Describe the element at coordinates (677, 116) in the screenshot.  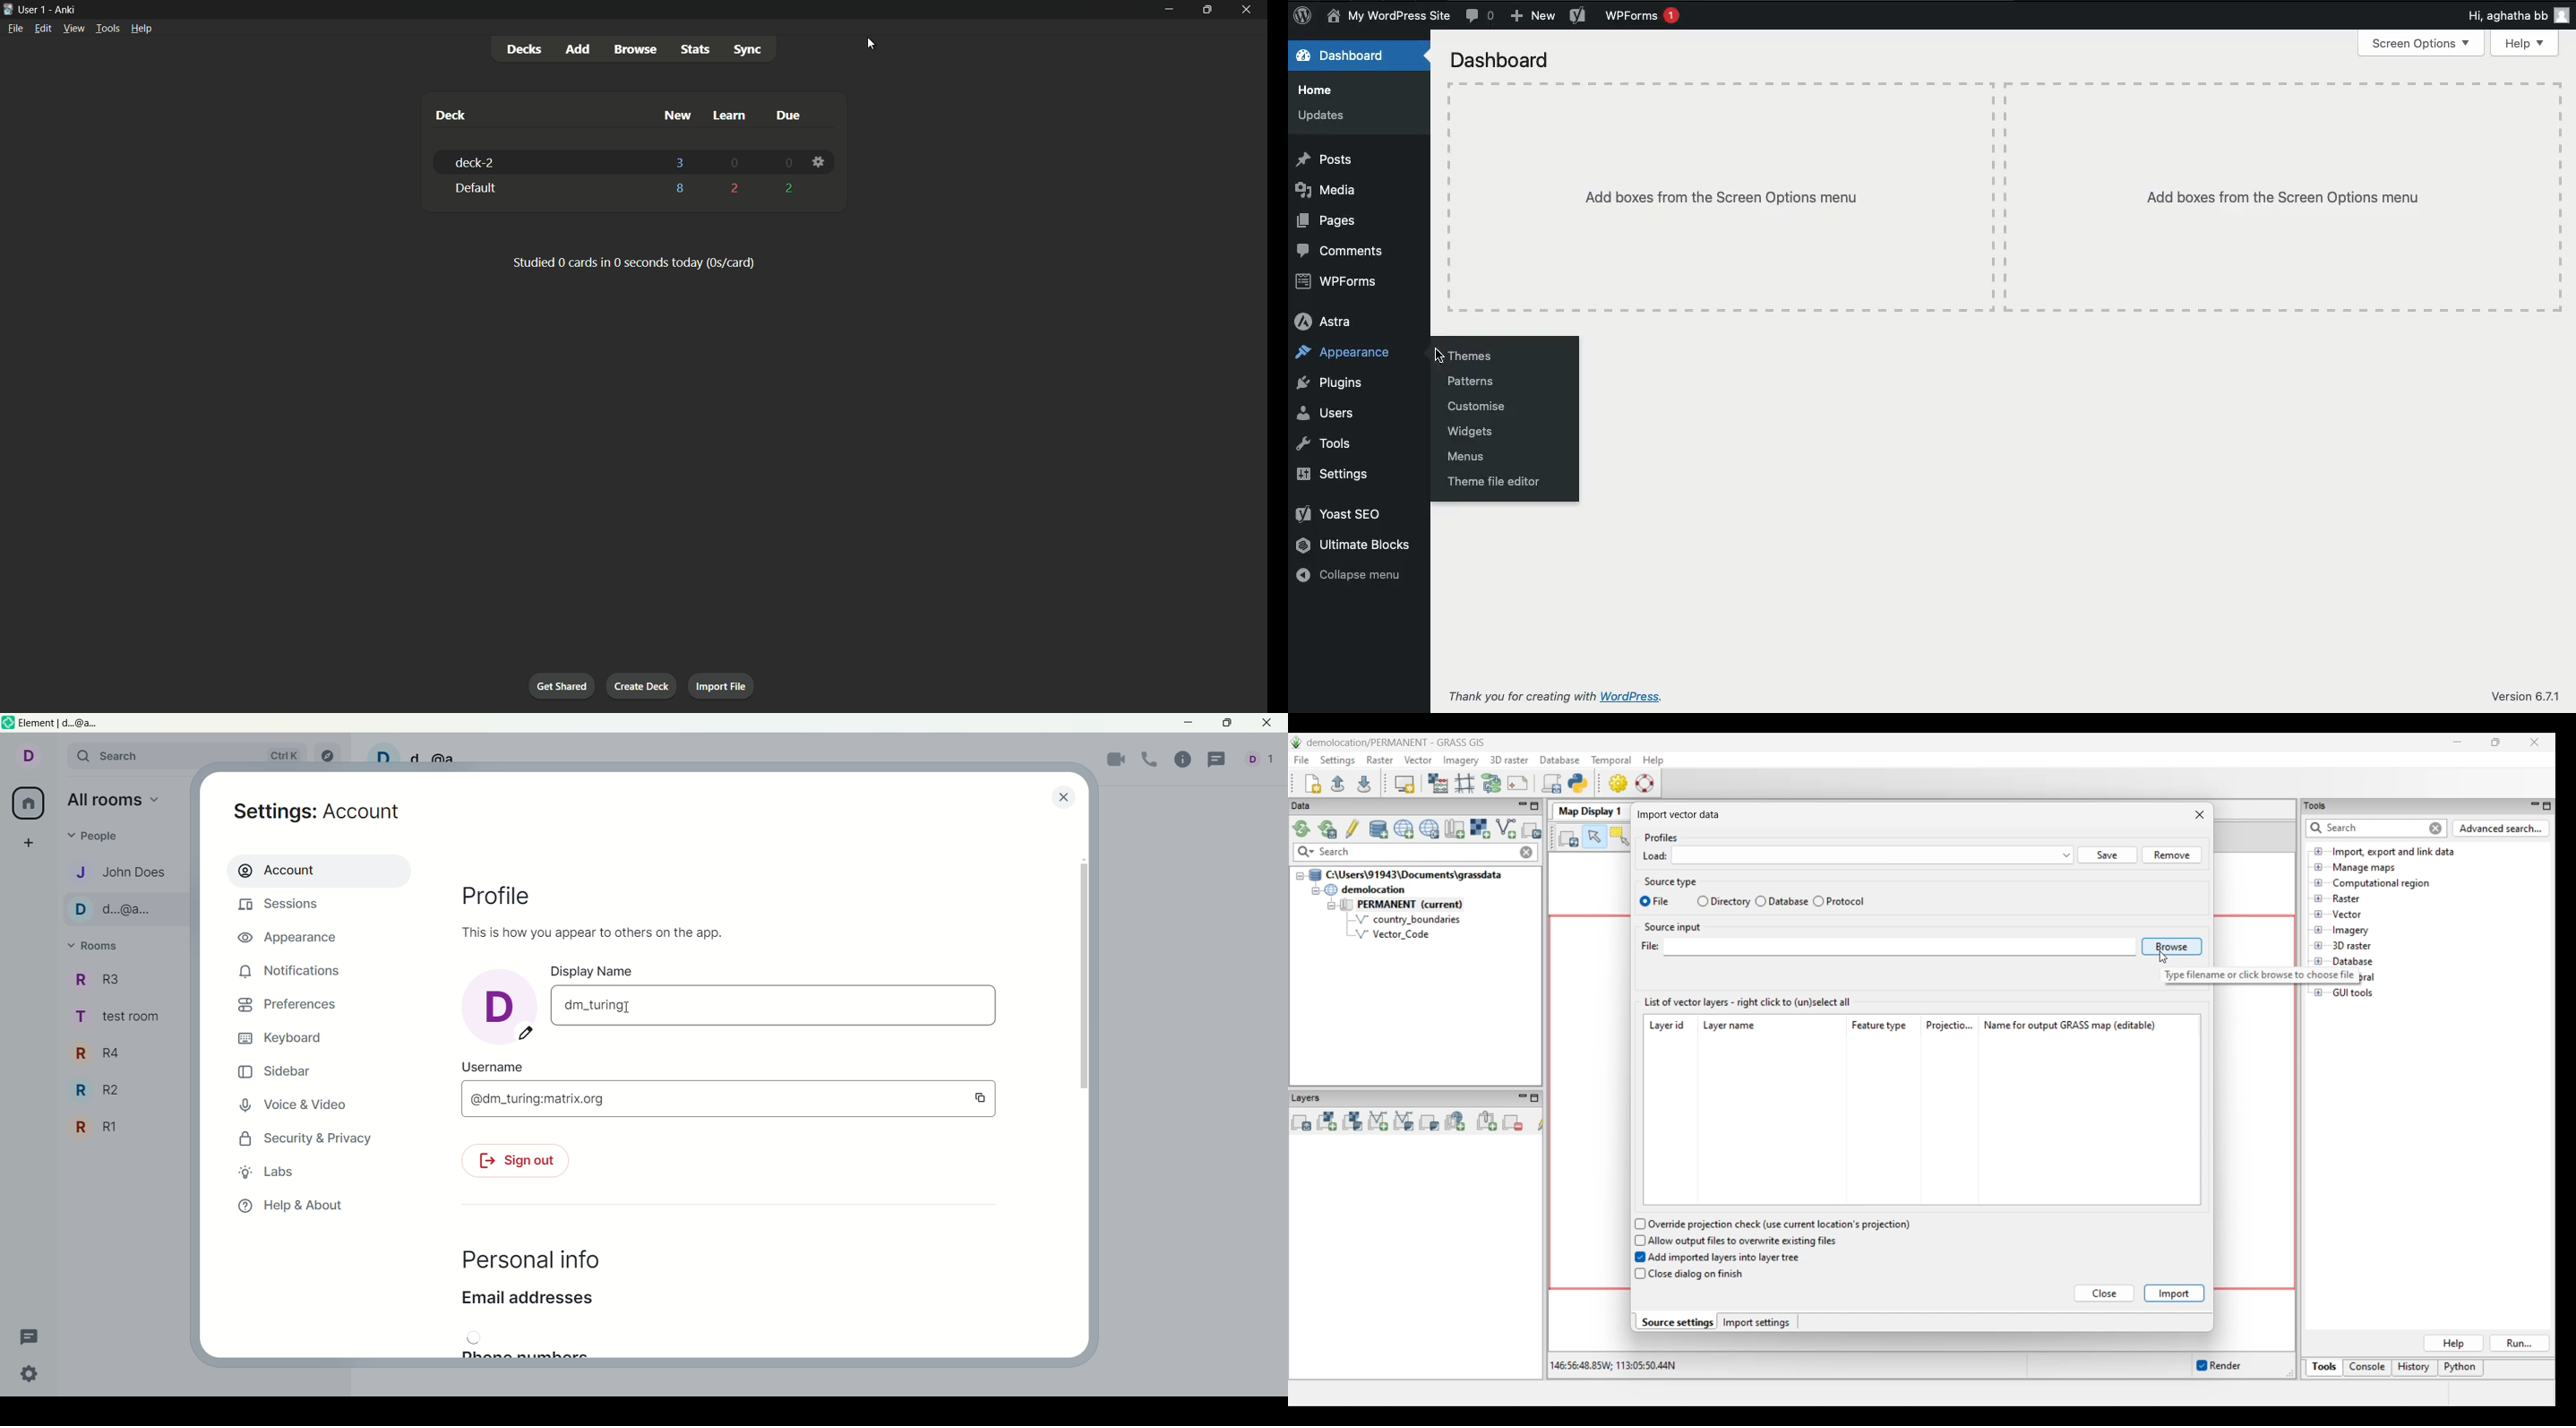
I see `new` at that location.